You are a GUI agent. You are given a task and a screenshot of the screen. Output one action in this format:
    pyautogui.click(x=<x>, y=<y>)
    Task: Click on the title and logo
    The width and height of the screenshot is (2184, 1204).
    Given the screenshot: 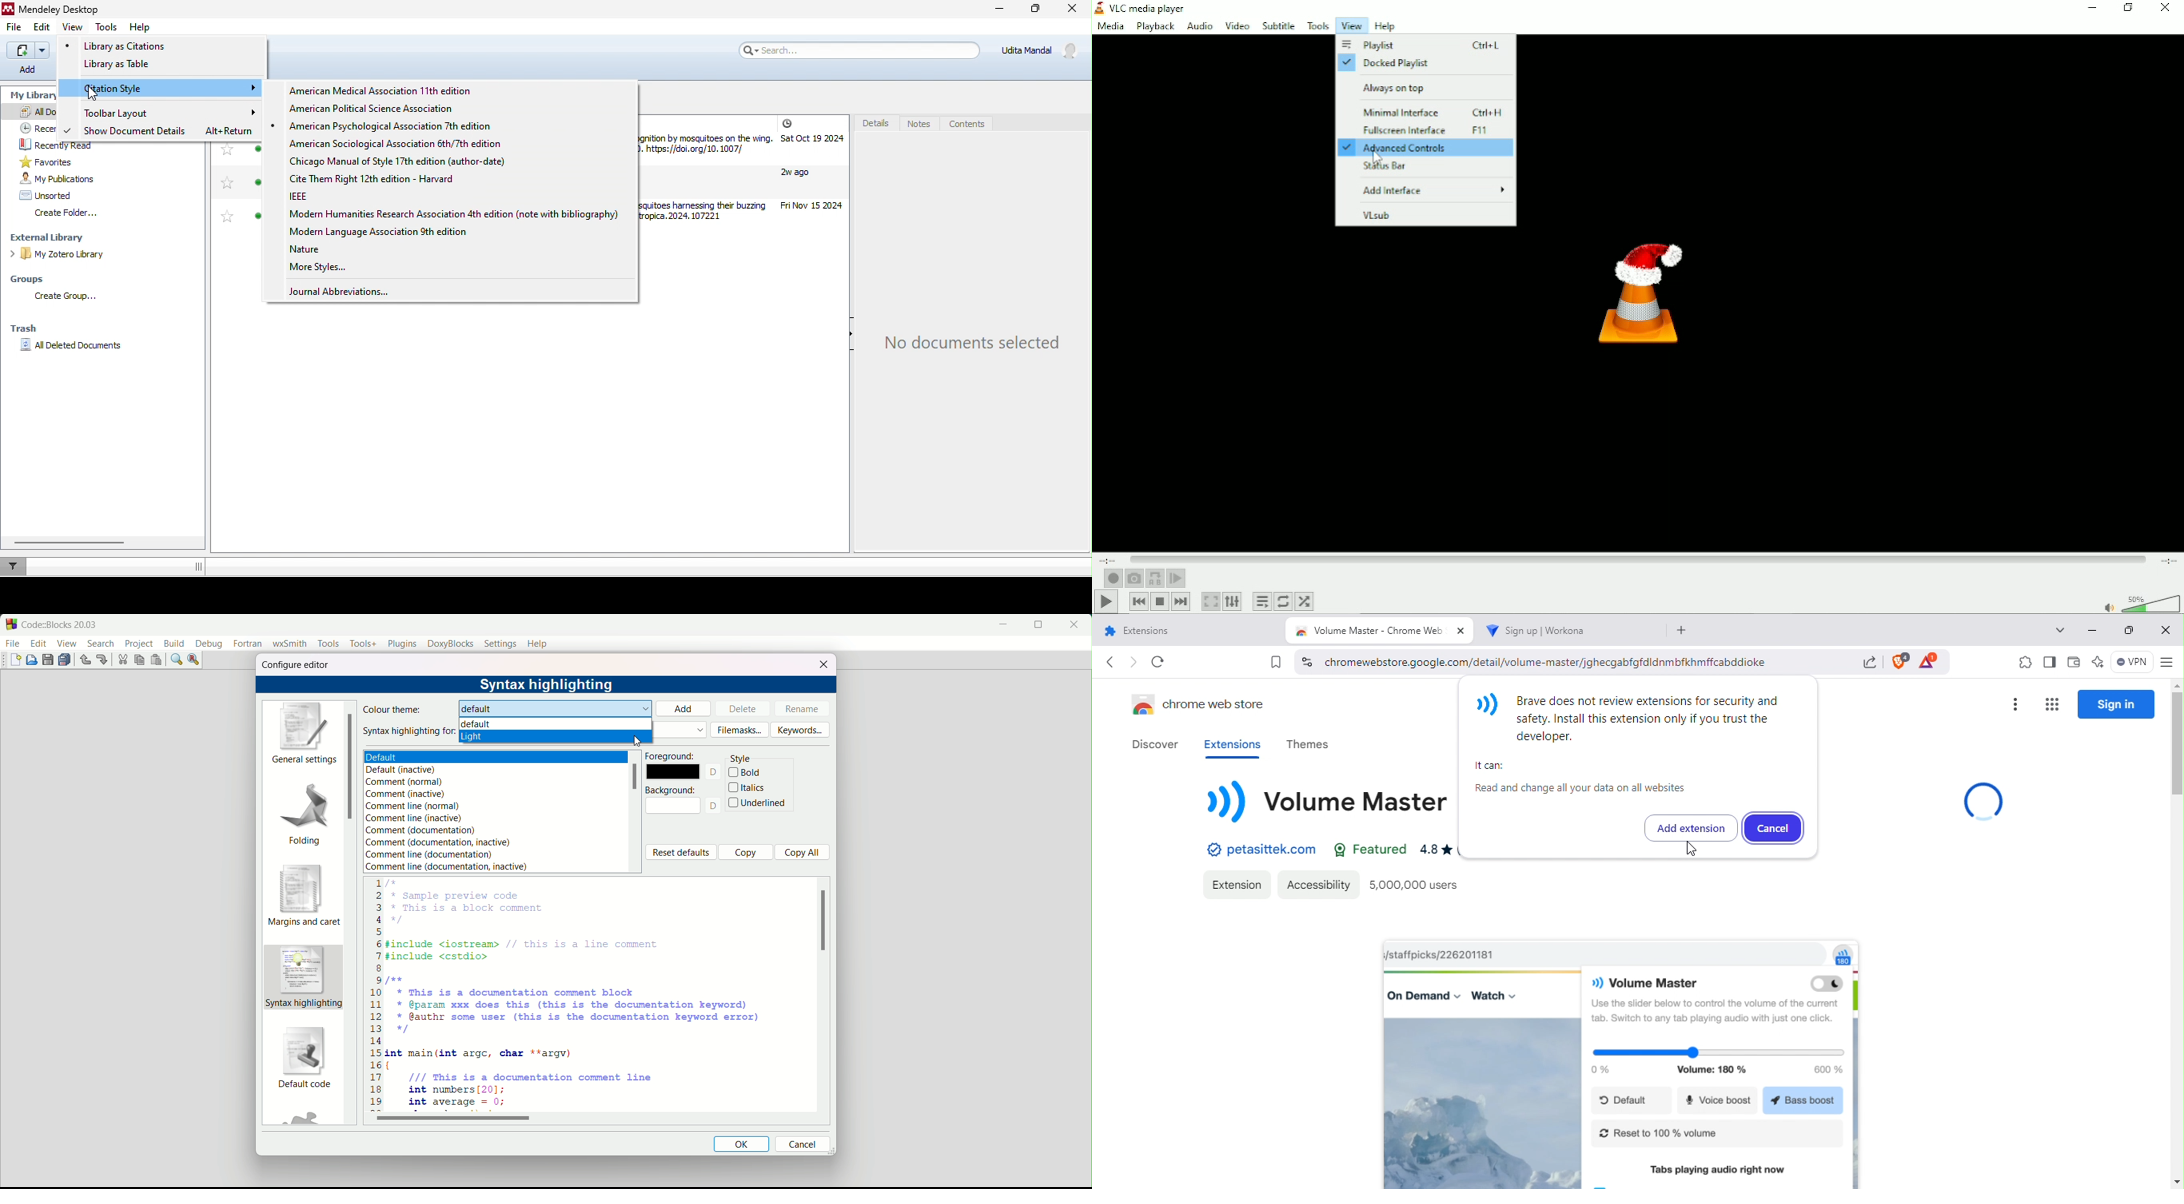 What is the action you would take?
    pyautogui.click(x=53, y=624)
    